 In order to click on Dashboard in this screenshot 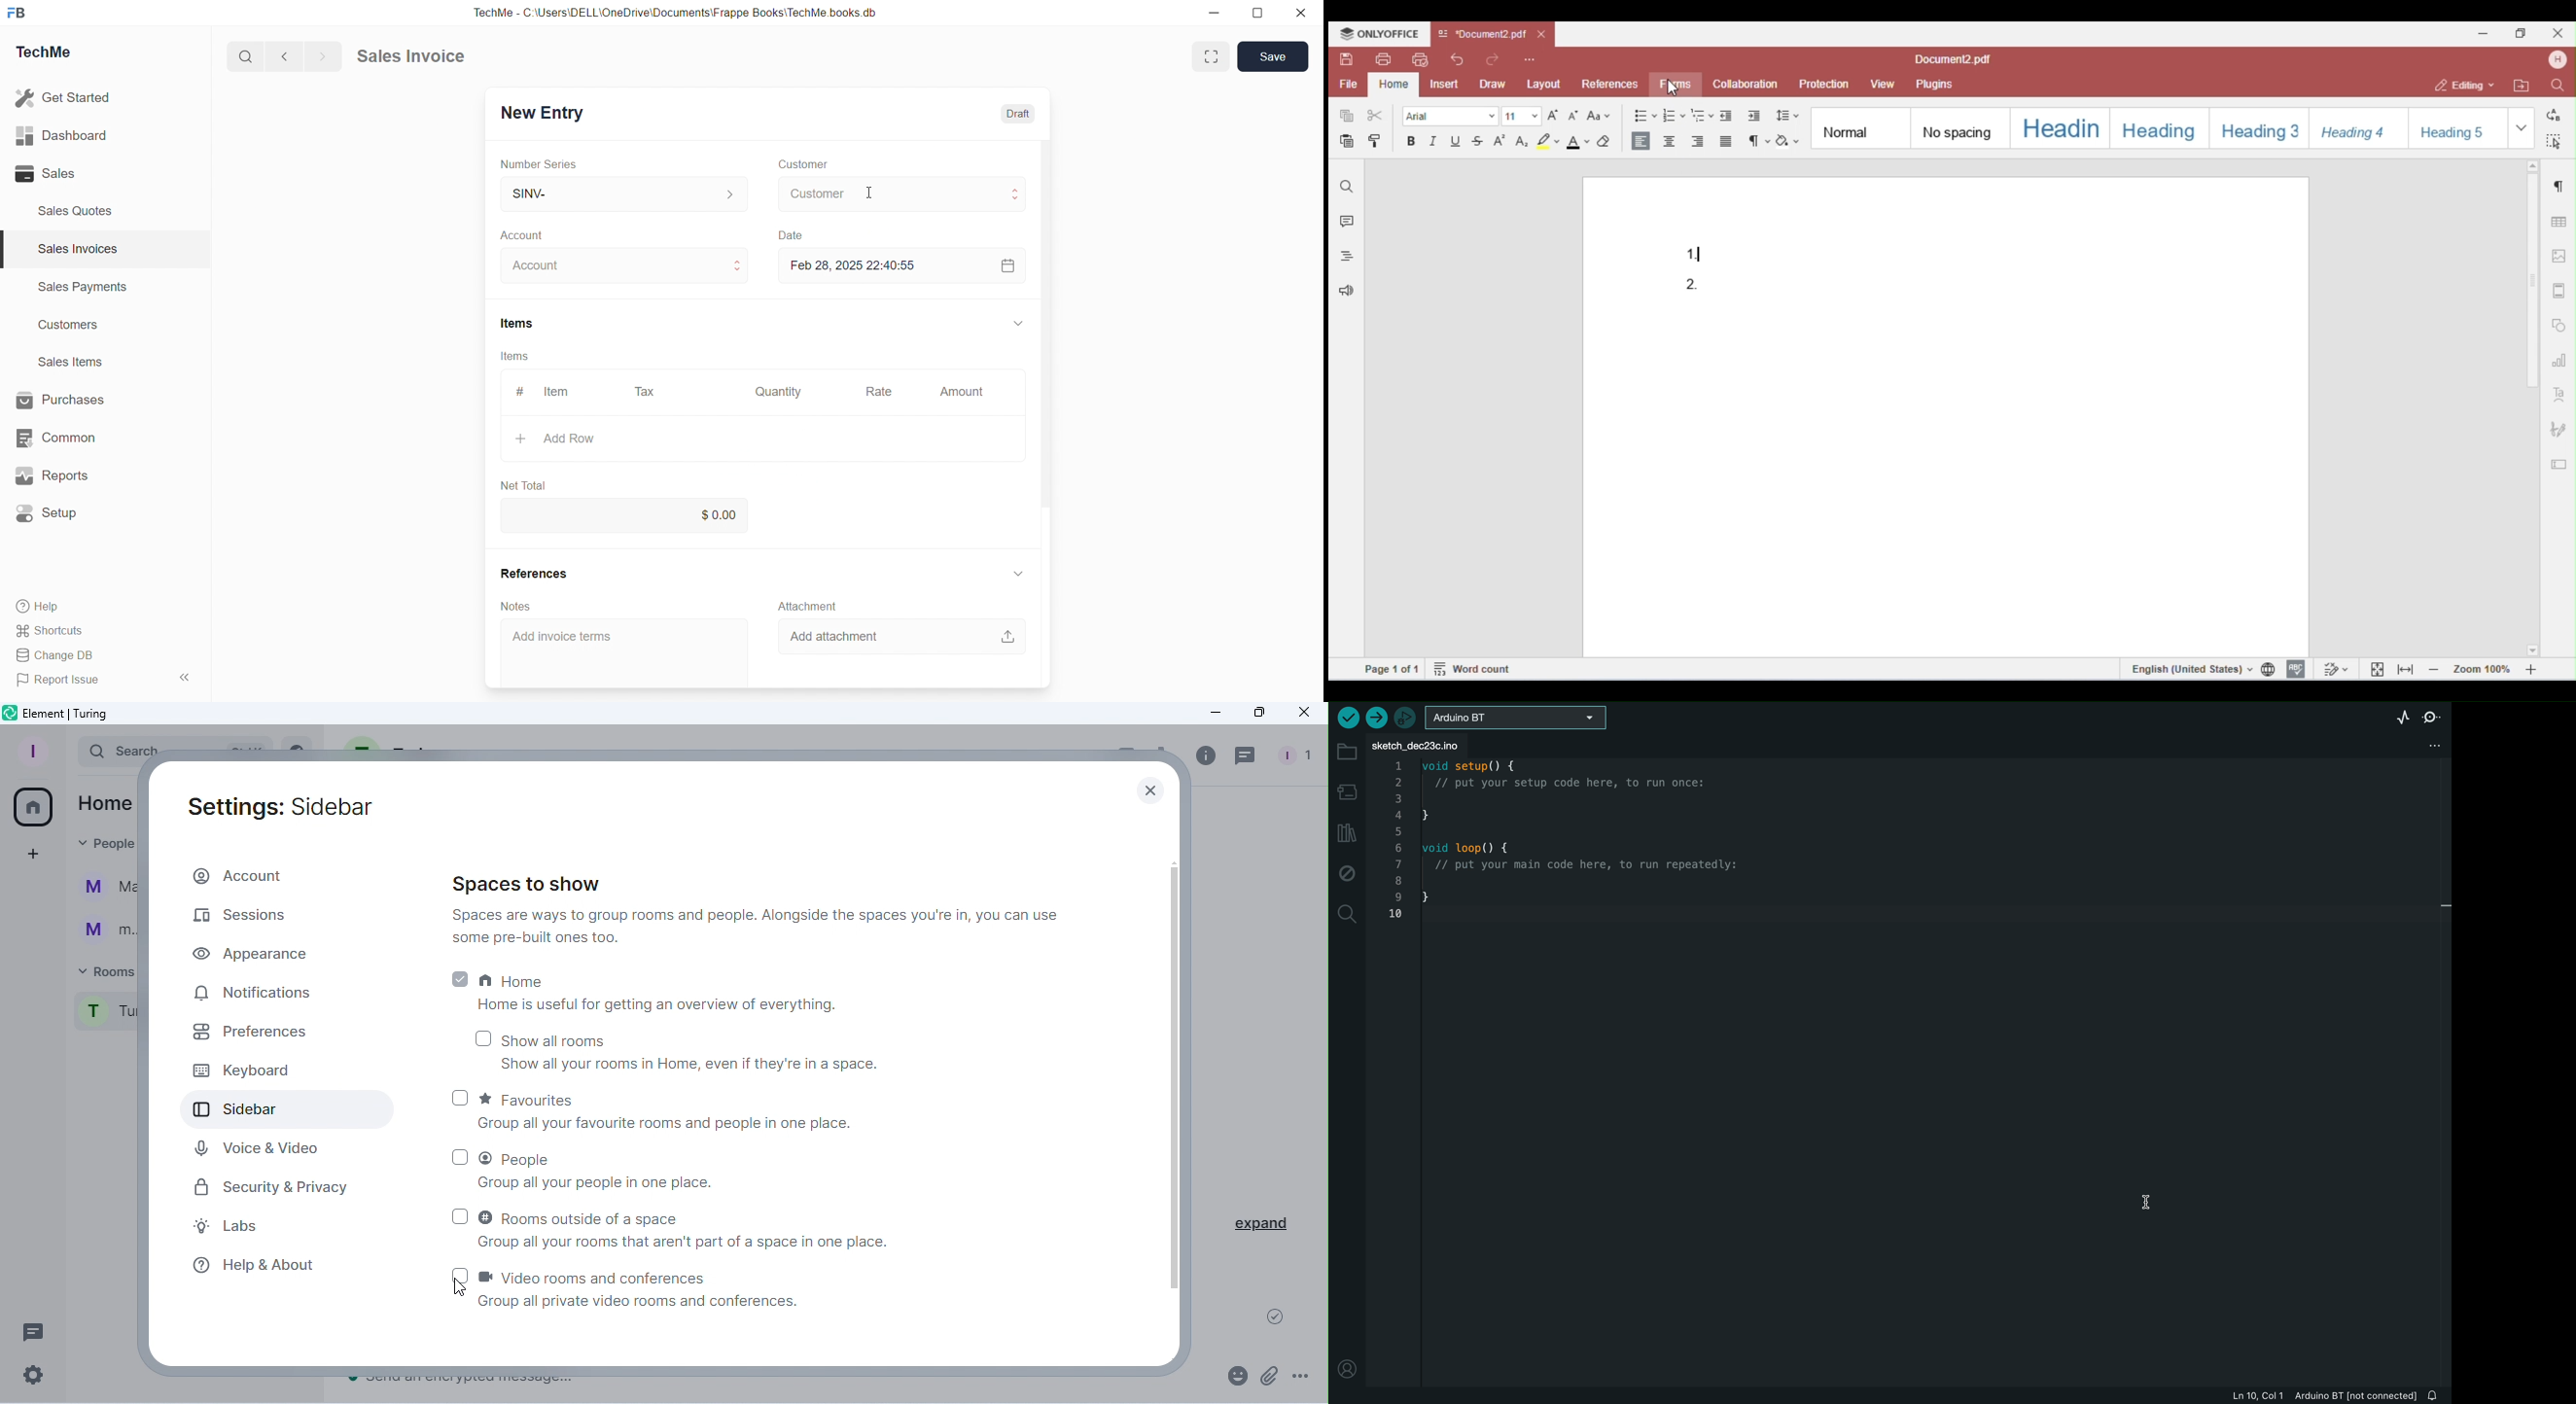, I will do `click(61, 135)`.